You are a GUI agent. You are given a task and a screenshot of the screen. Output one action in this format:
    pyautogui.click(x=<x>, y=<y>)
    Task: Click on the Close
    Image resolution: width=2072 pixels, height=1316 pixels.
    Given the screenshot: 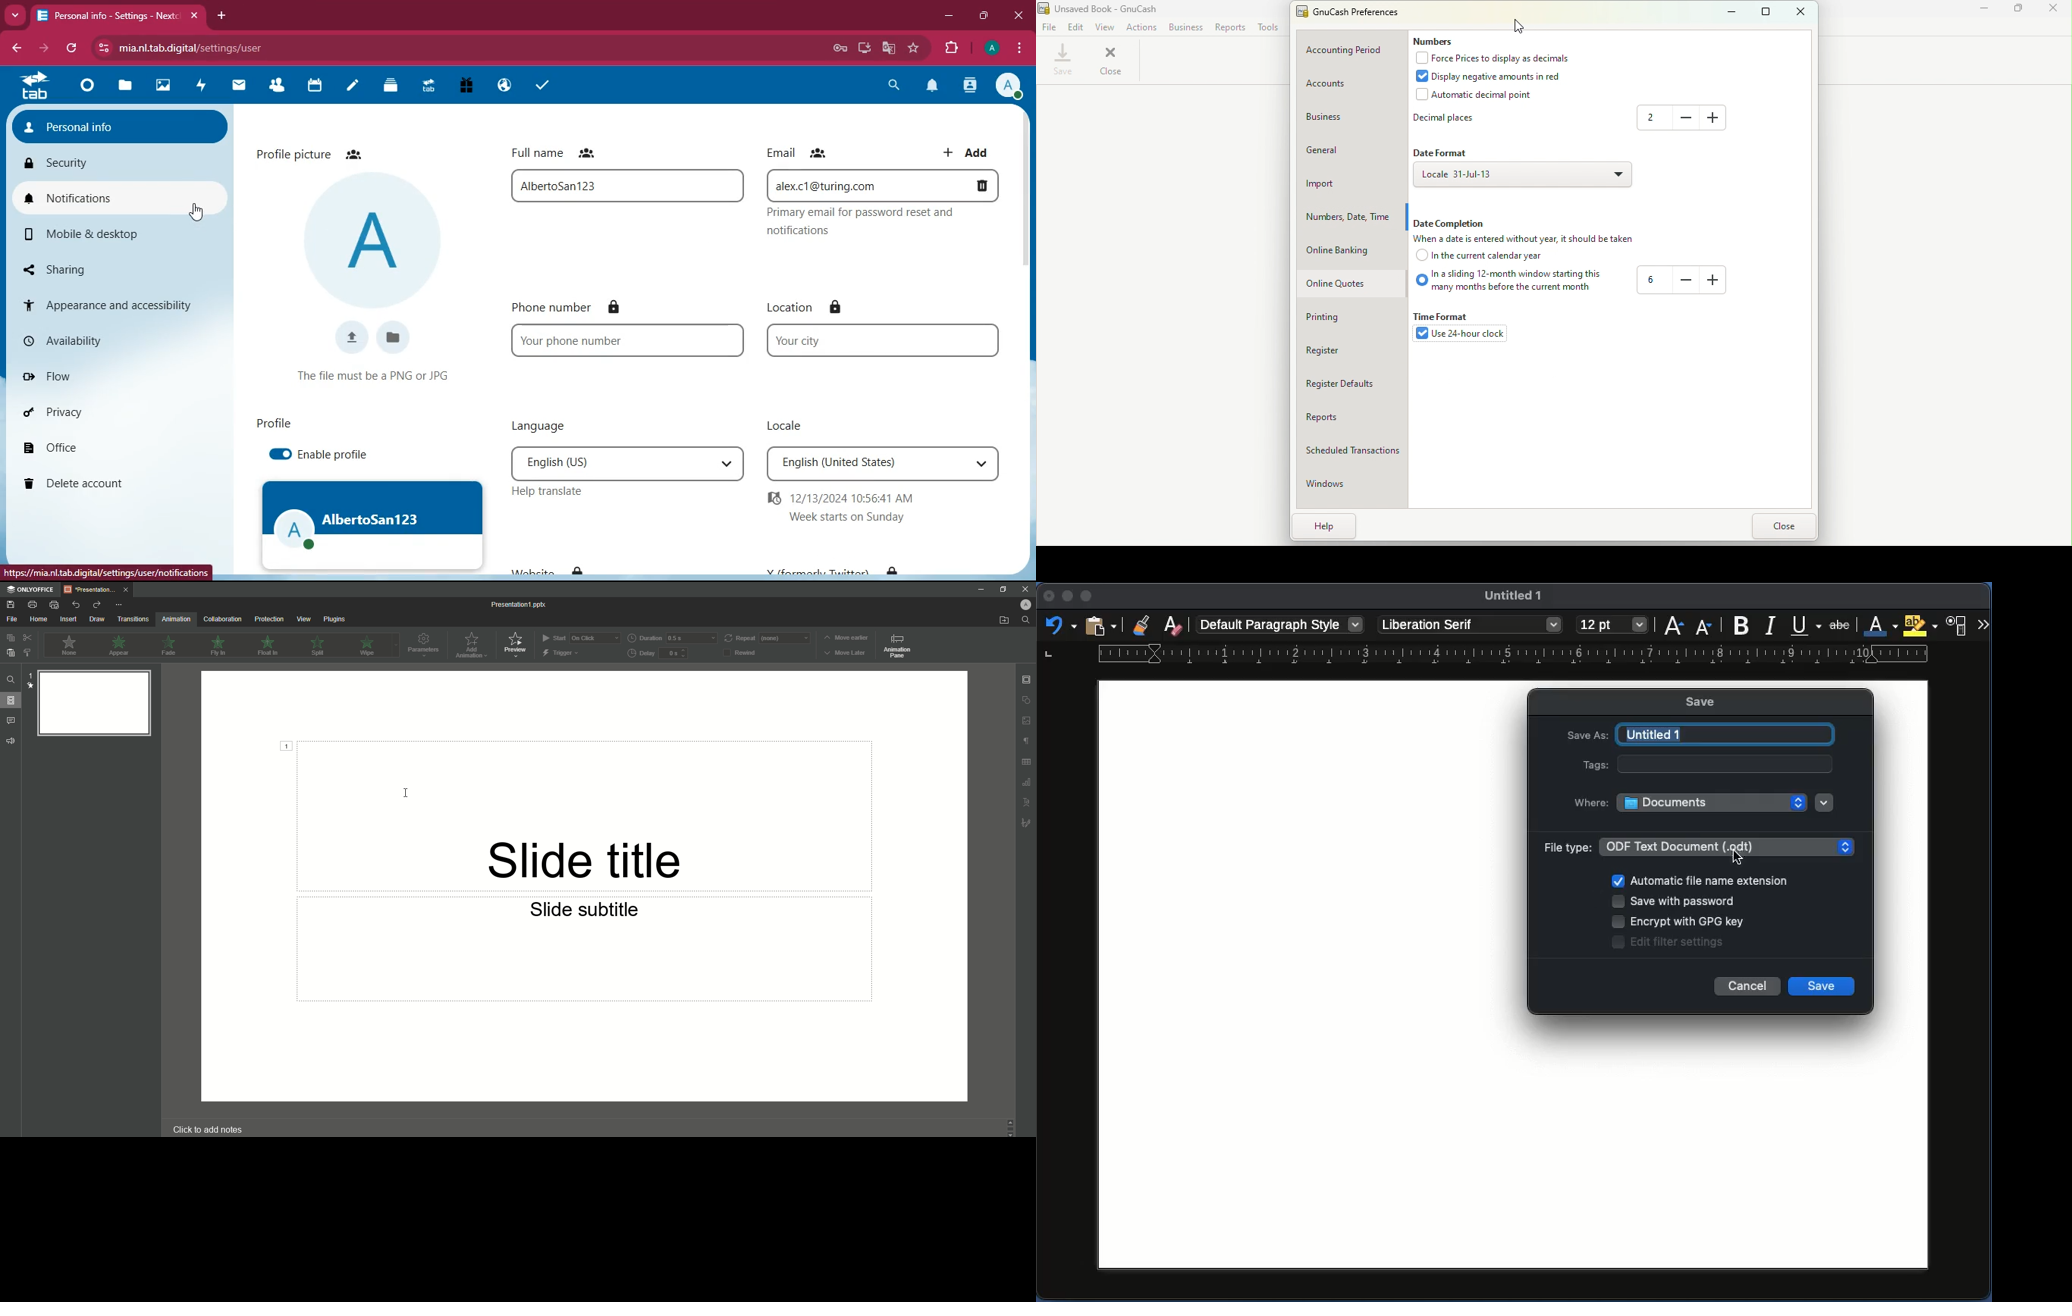 What is the action you would take?
    pyautogui.click(x=1025, y=589)
    